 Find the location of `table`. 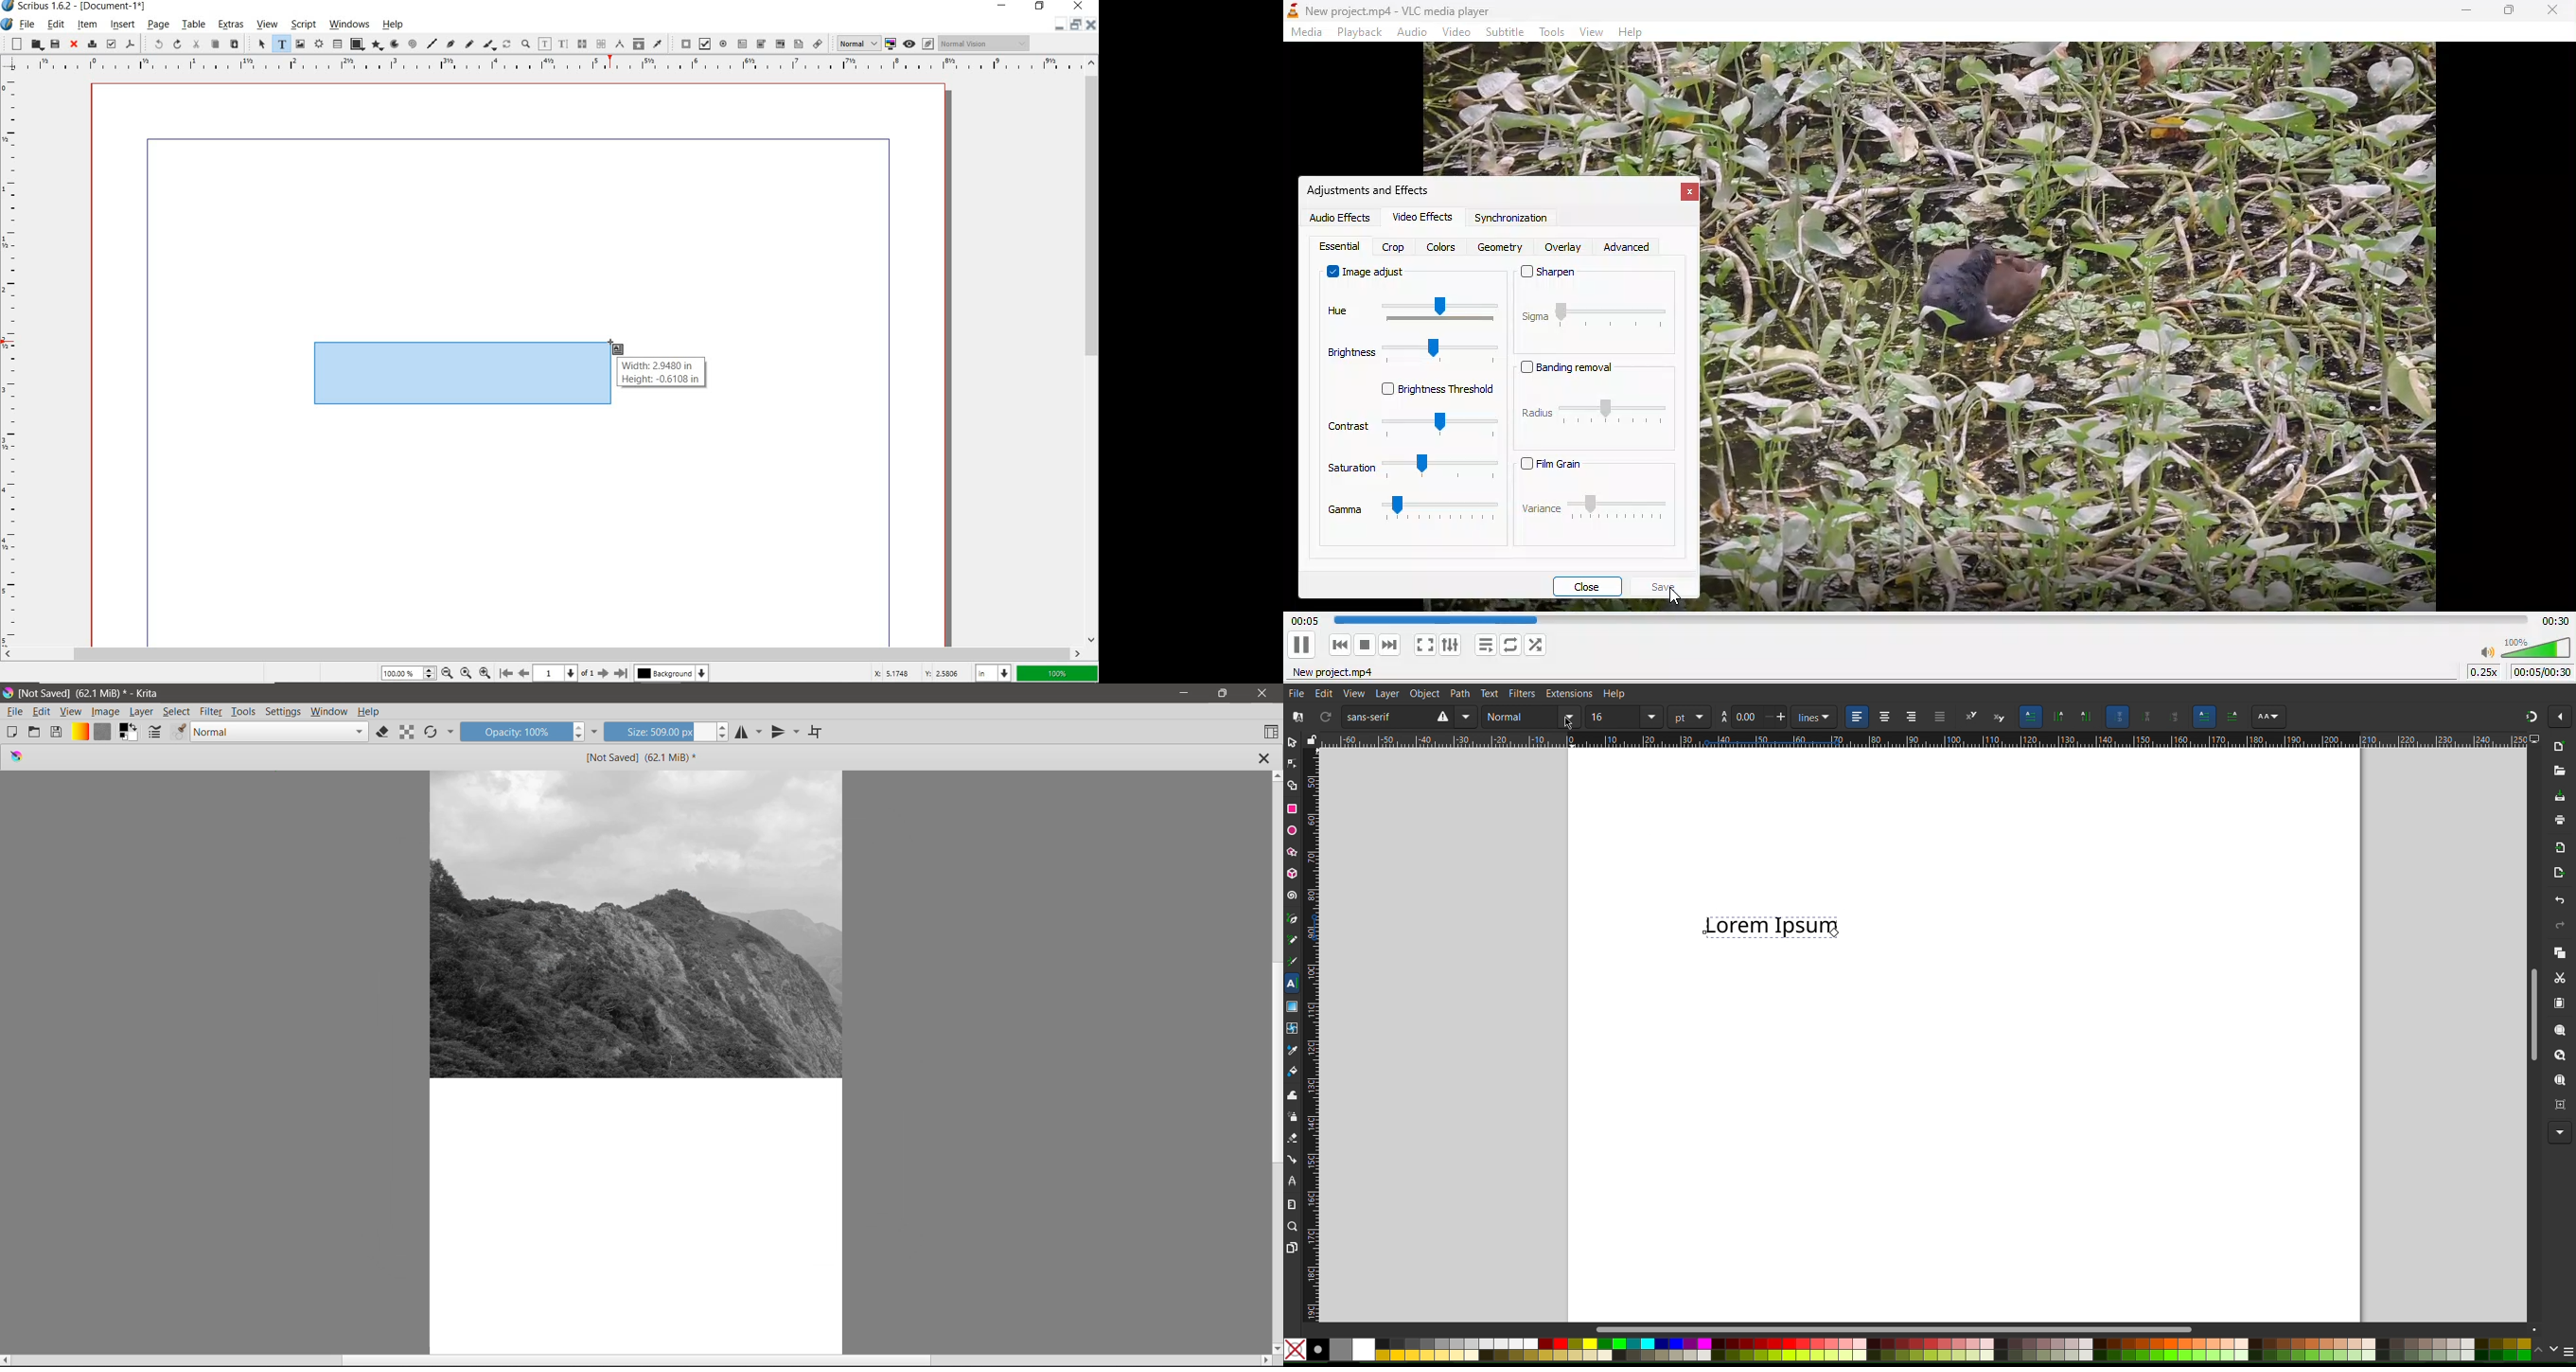

table is located at coordinates (193, 26).